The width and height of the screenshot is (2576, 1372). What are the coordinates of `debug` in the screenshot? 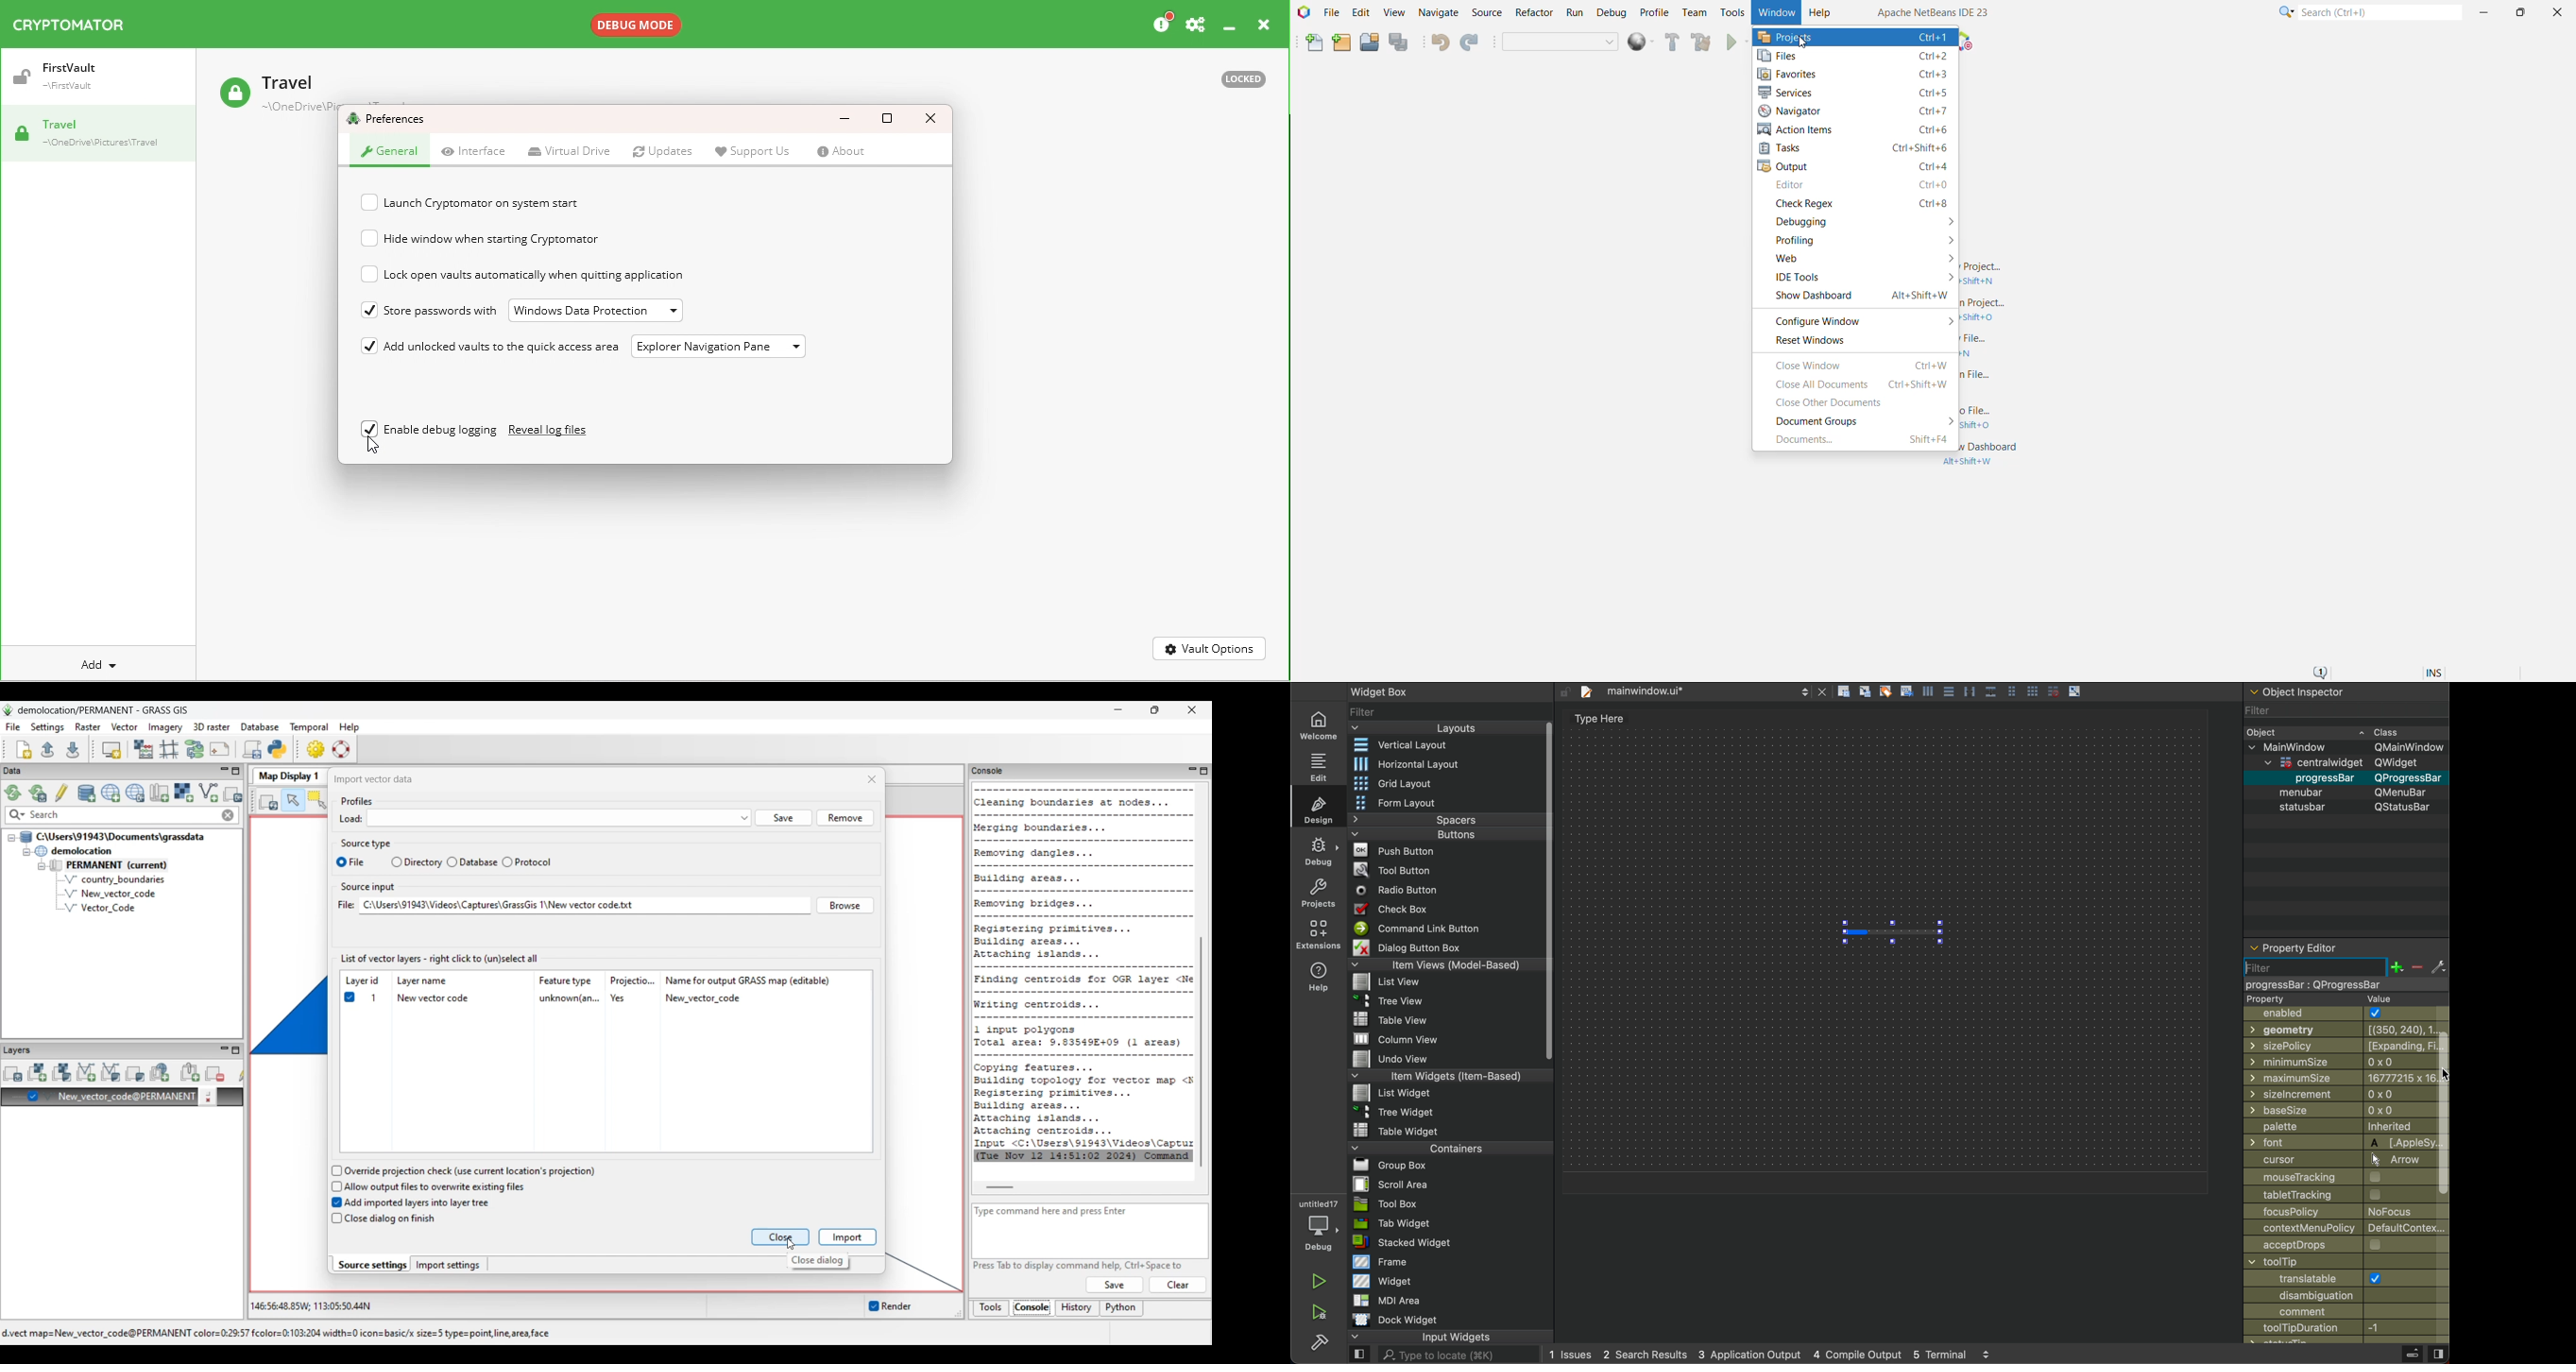 It's located at (1319, 851).